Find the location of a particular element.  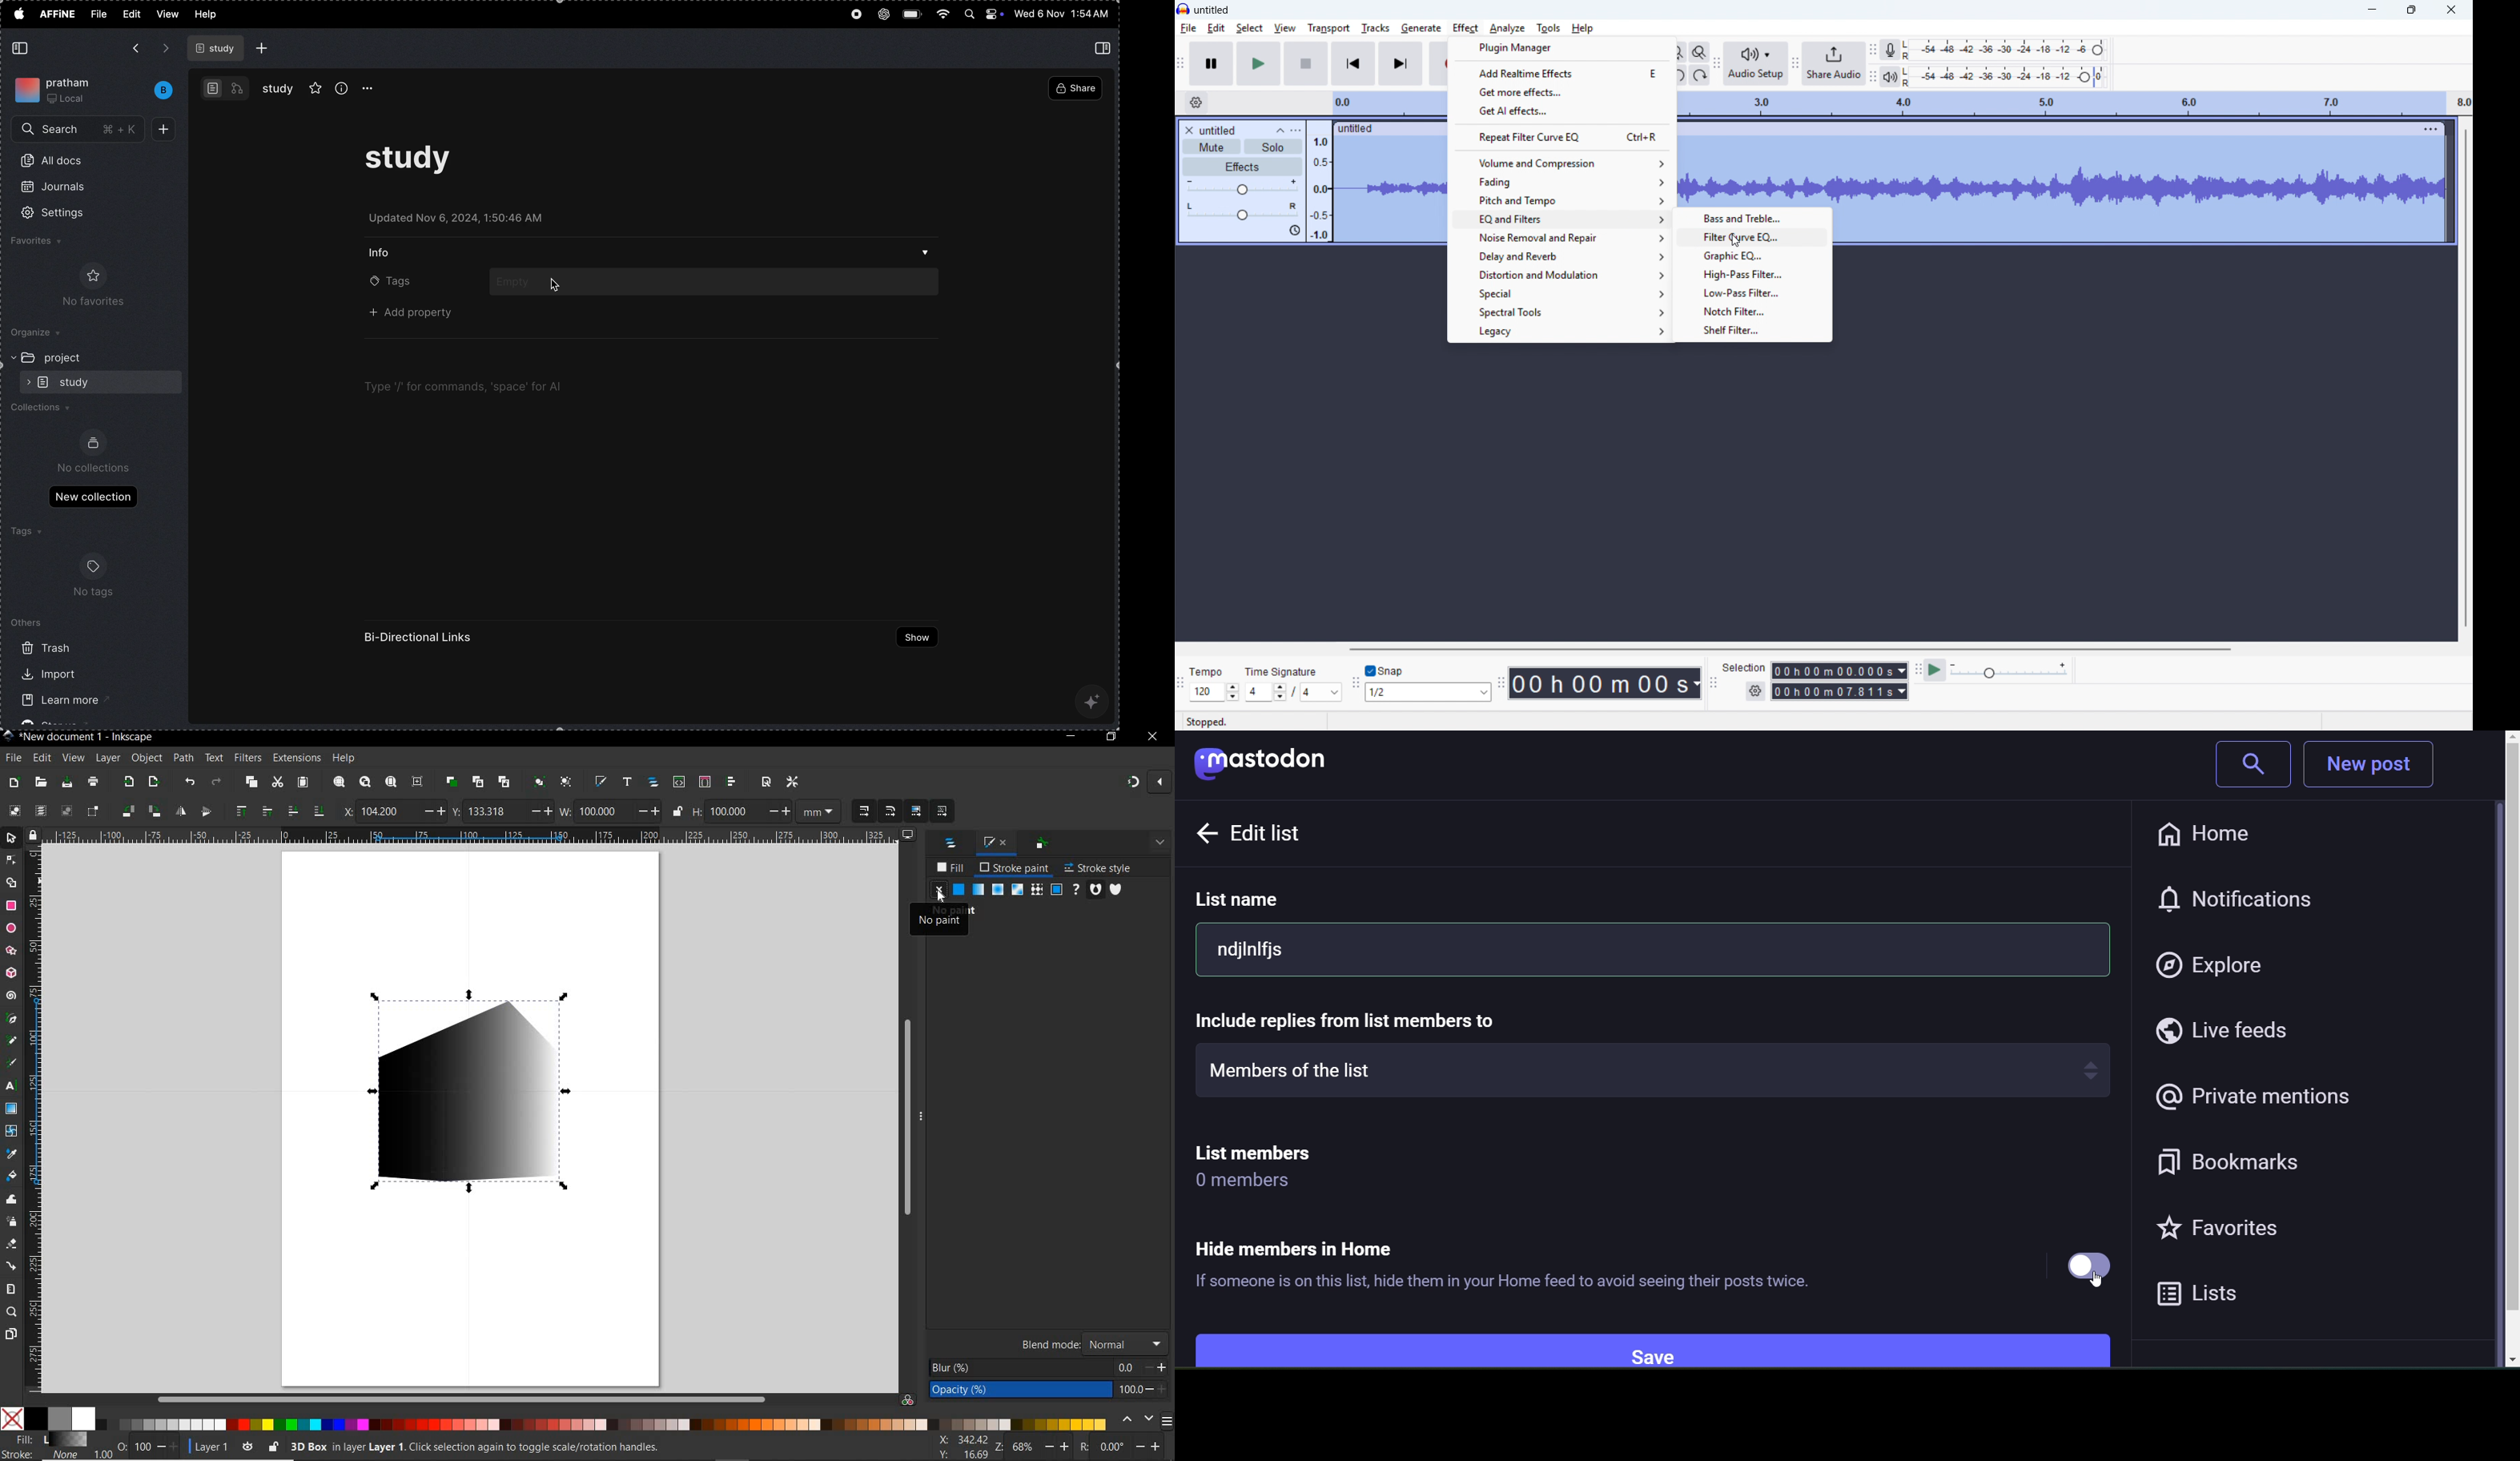

HEIGHT OF SELECTION is located at coordinates (698, 812).